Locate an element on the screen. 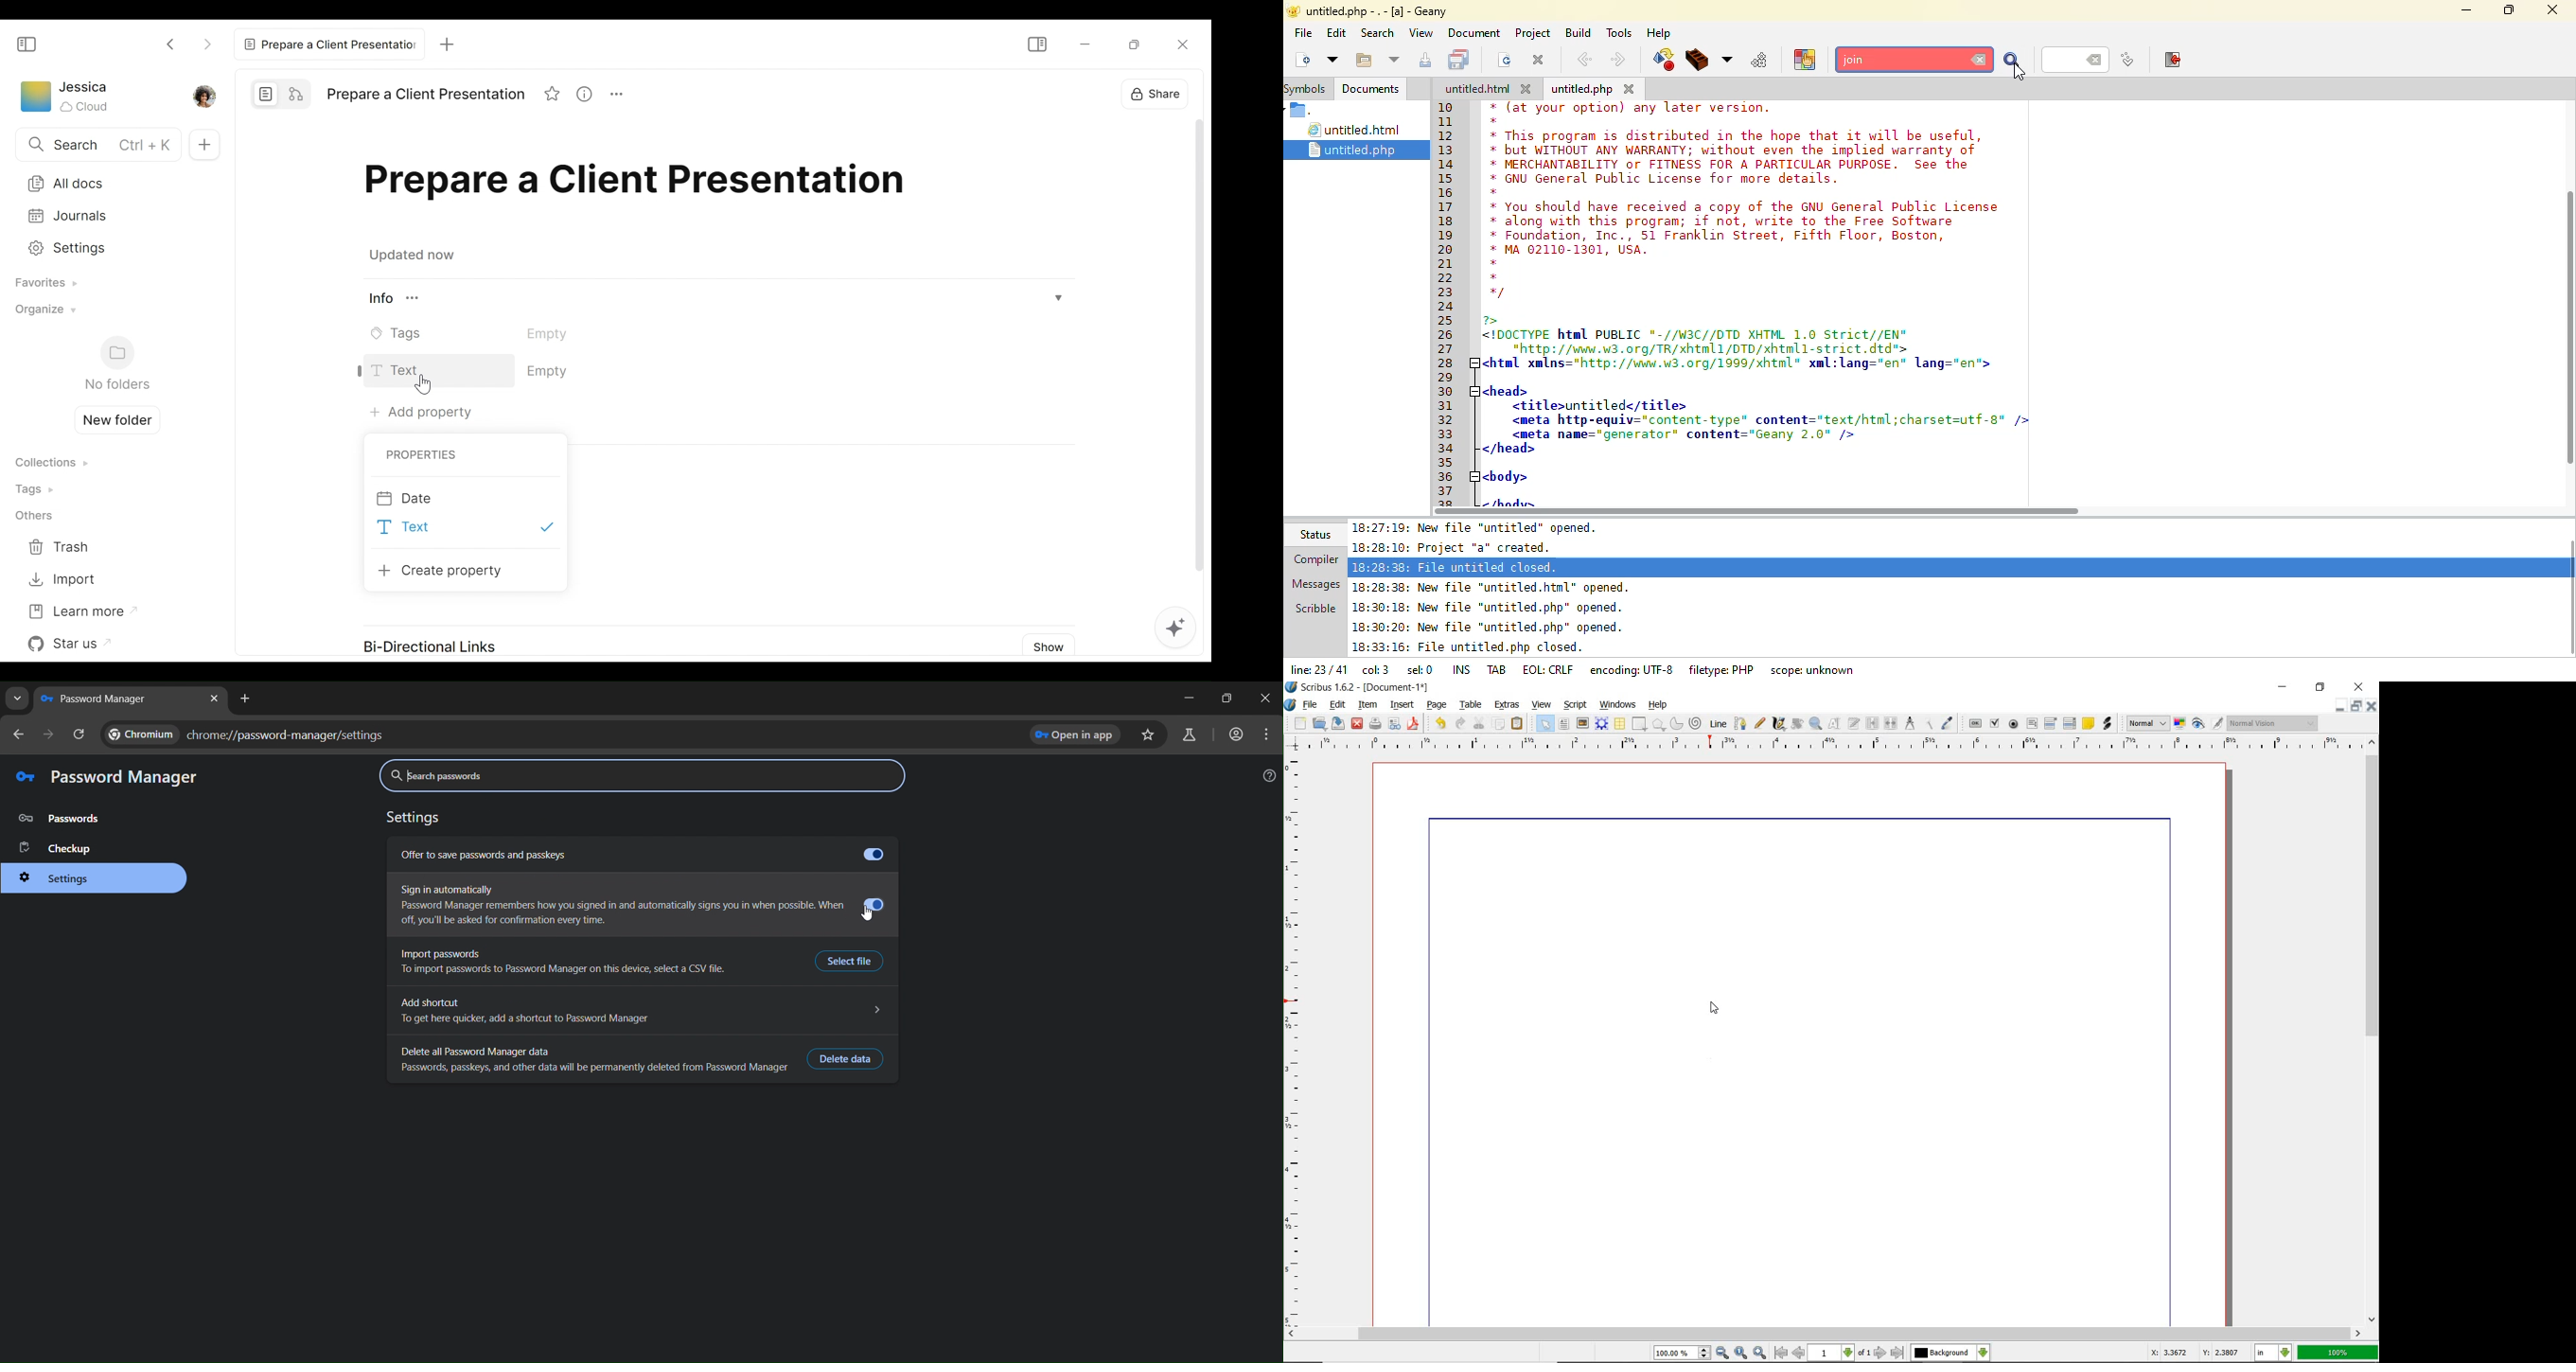 The width and height of the screenshot is (2576, 1372). menu is located at coordinates (1267, 736).